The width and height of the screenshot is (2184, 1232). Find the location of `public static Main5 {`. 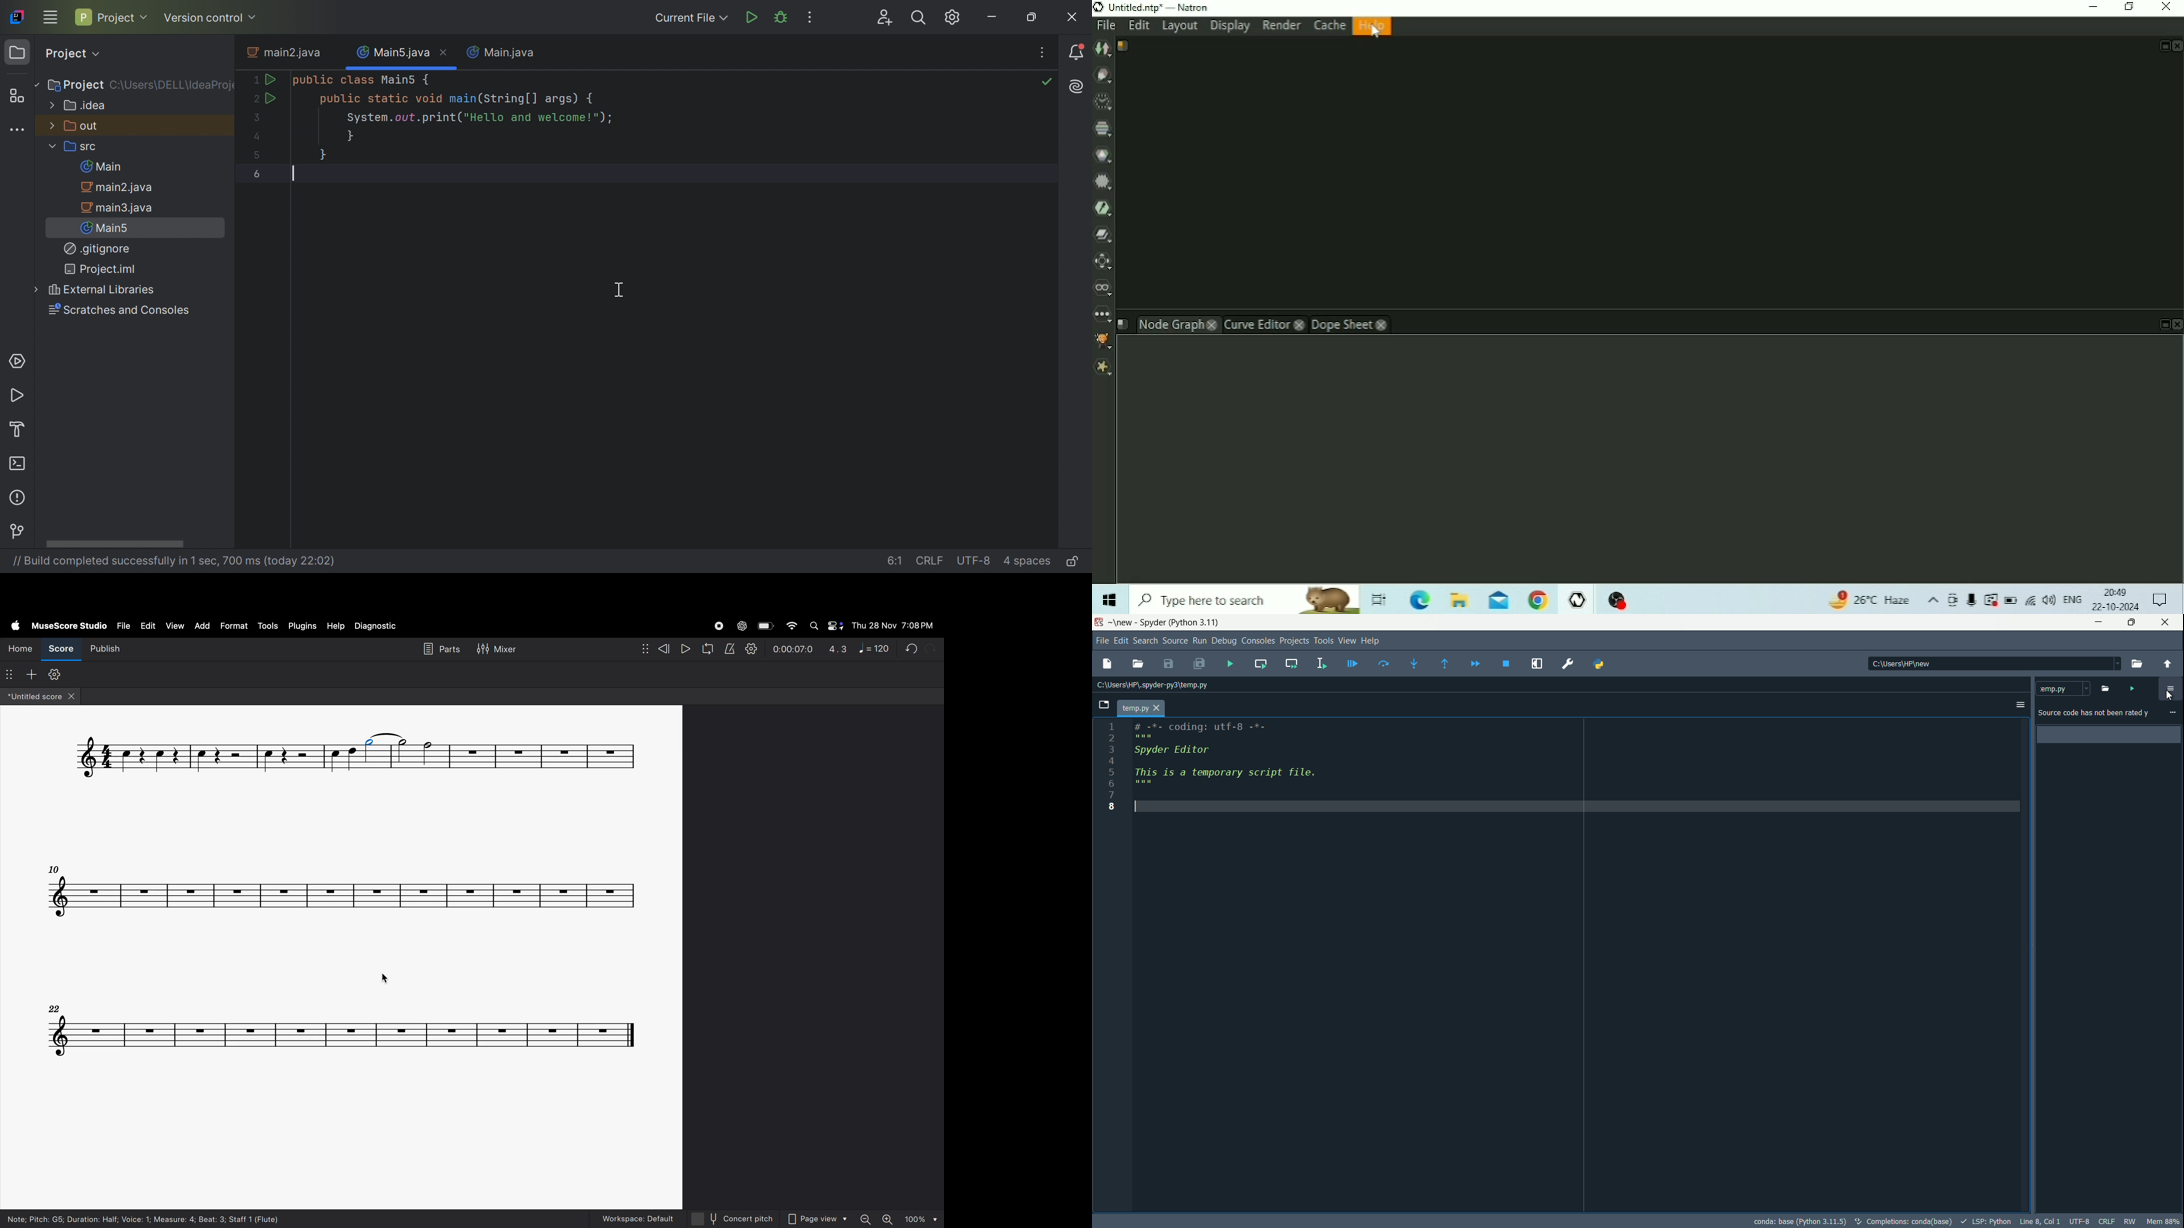

public static Main5 { is located at coordinates (362, 80).